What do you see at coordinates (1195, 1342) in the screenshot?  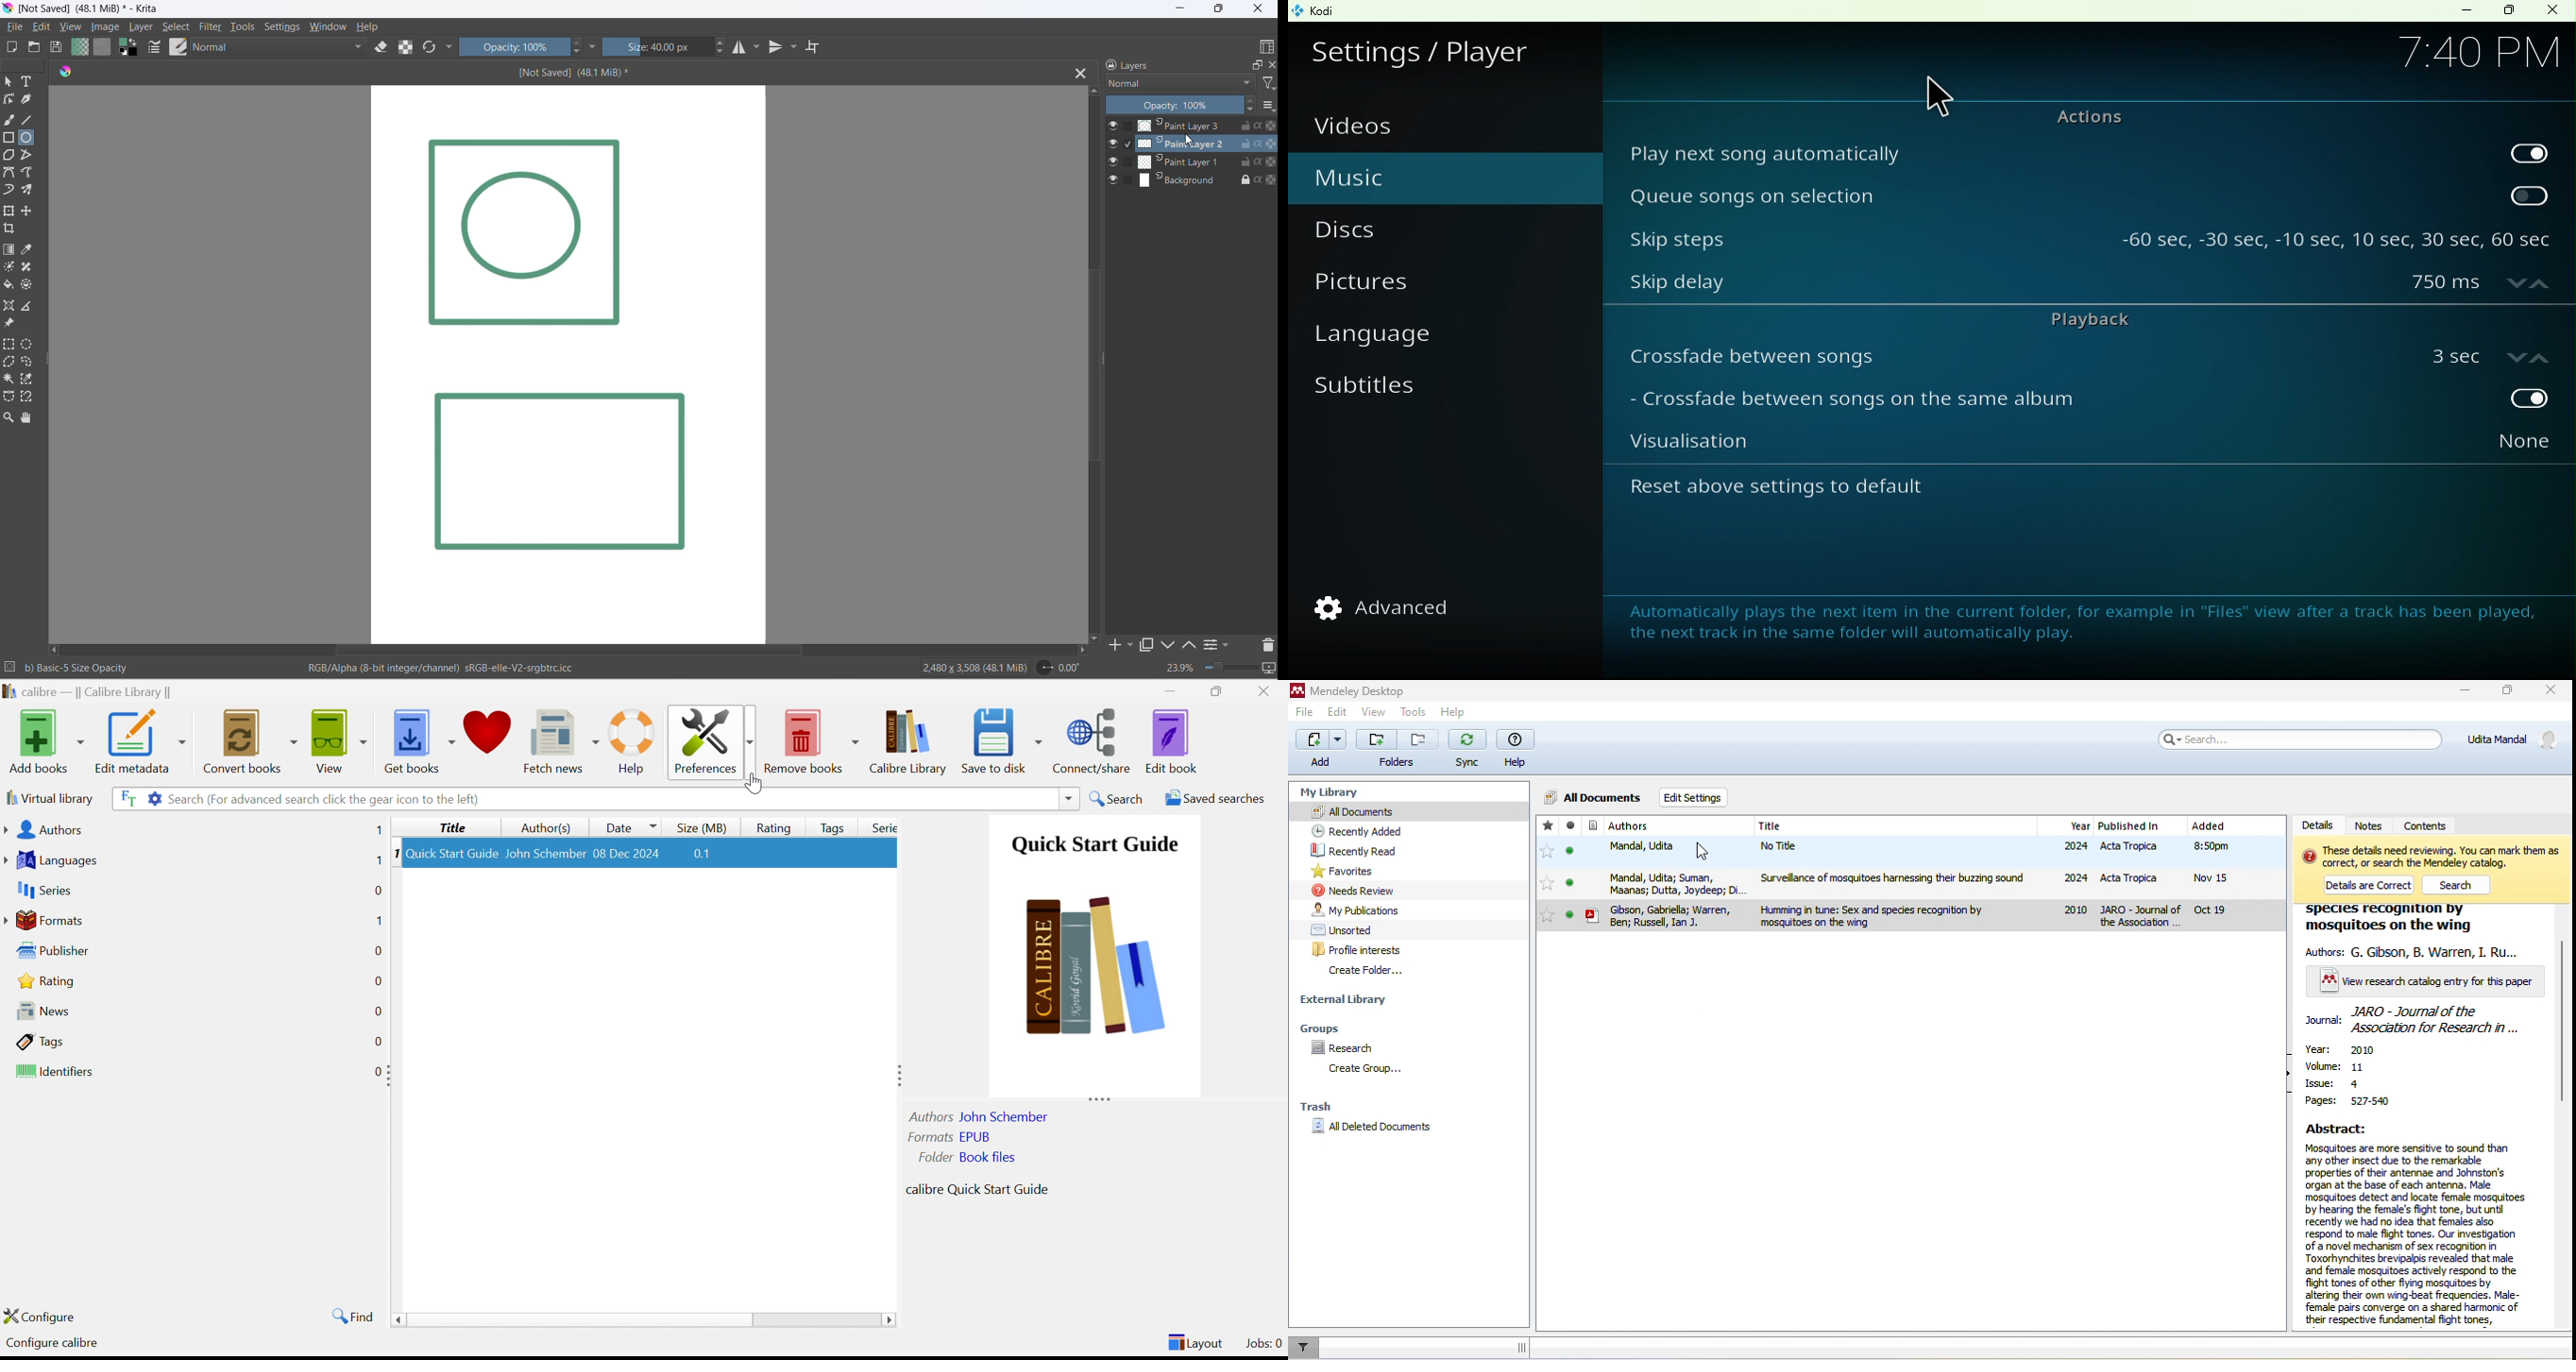 I see `Layout:0` at bounding box center [1195, 1342].